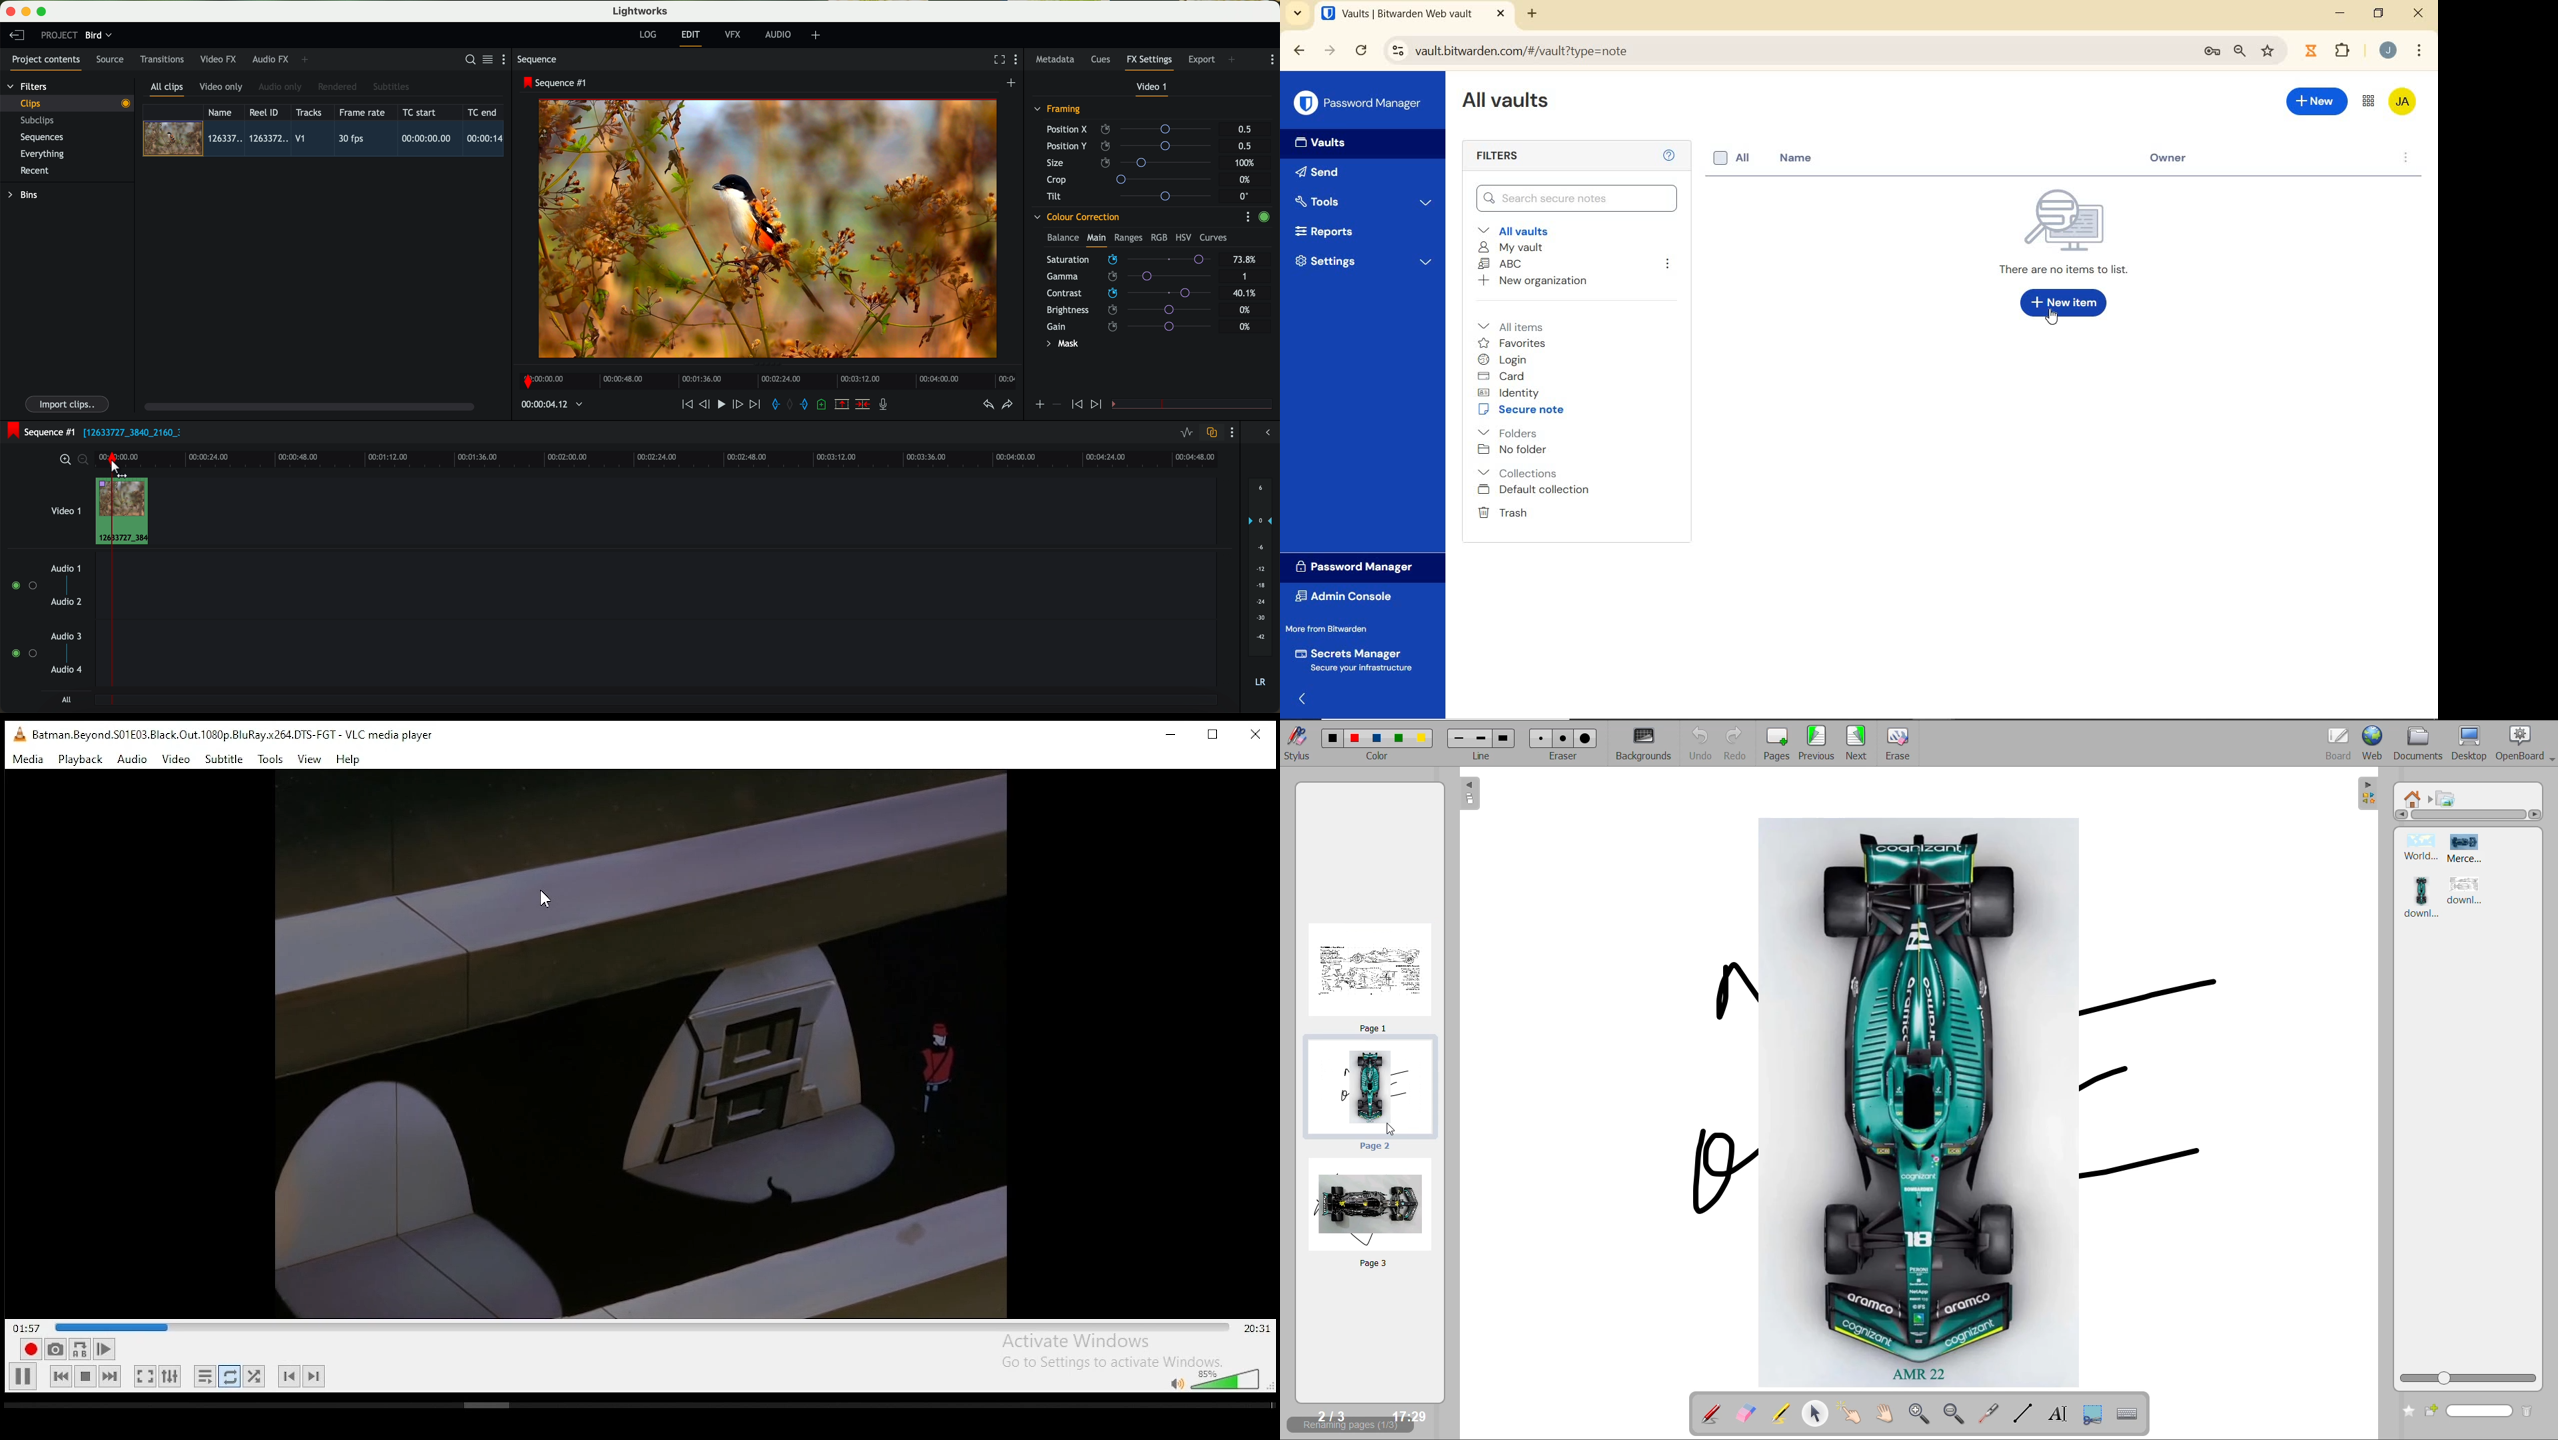 This screenshot has width=2576, height=1456. I want to click on media, so click(28, 759).